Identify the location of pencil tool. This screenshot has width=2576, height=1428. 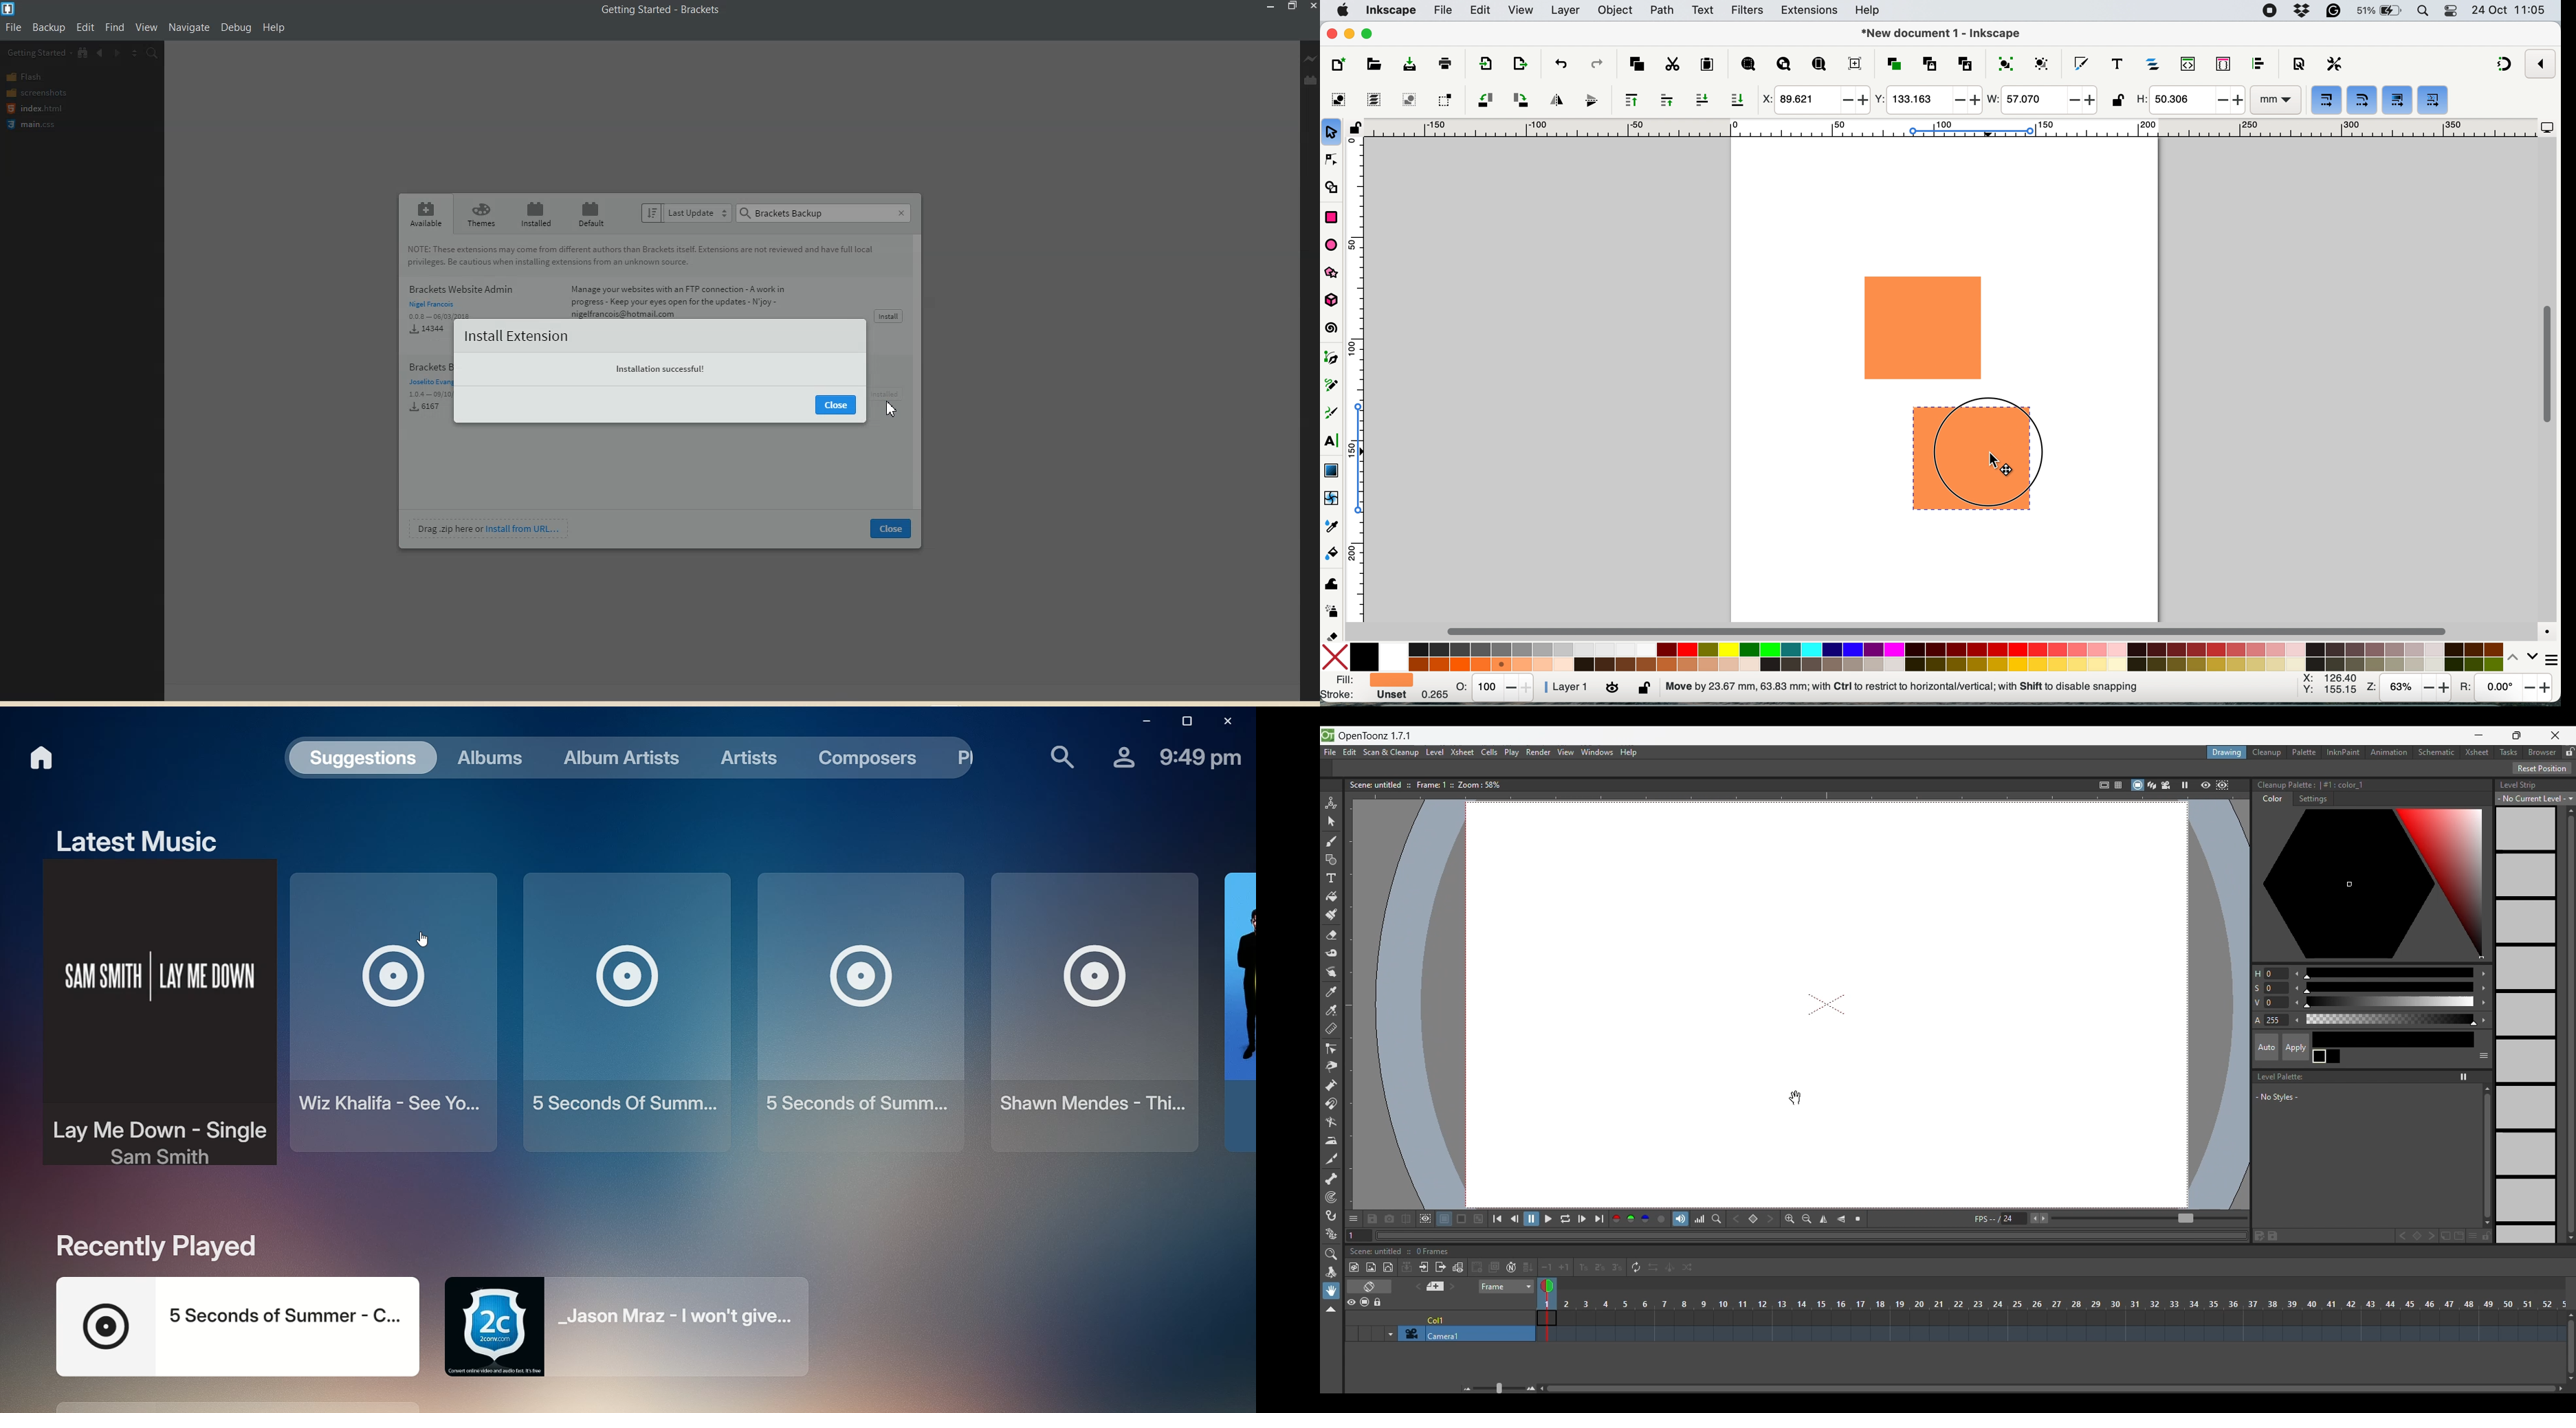
(1335, 388).